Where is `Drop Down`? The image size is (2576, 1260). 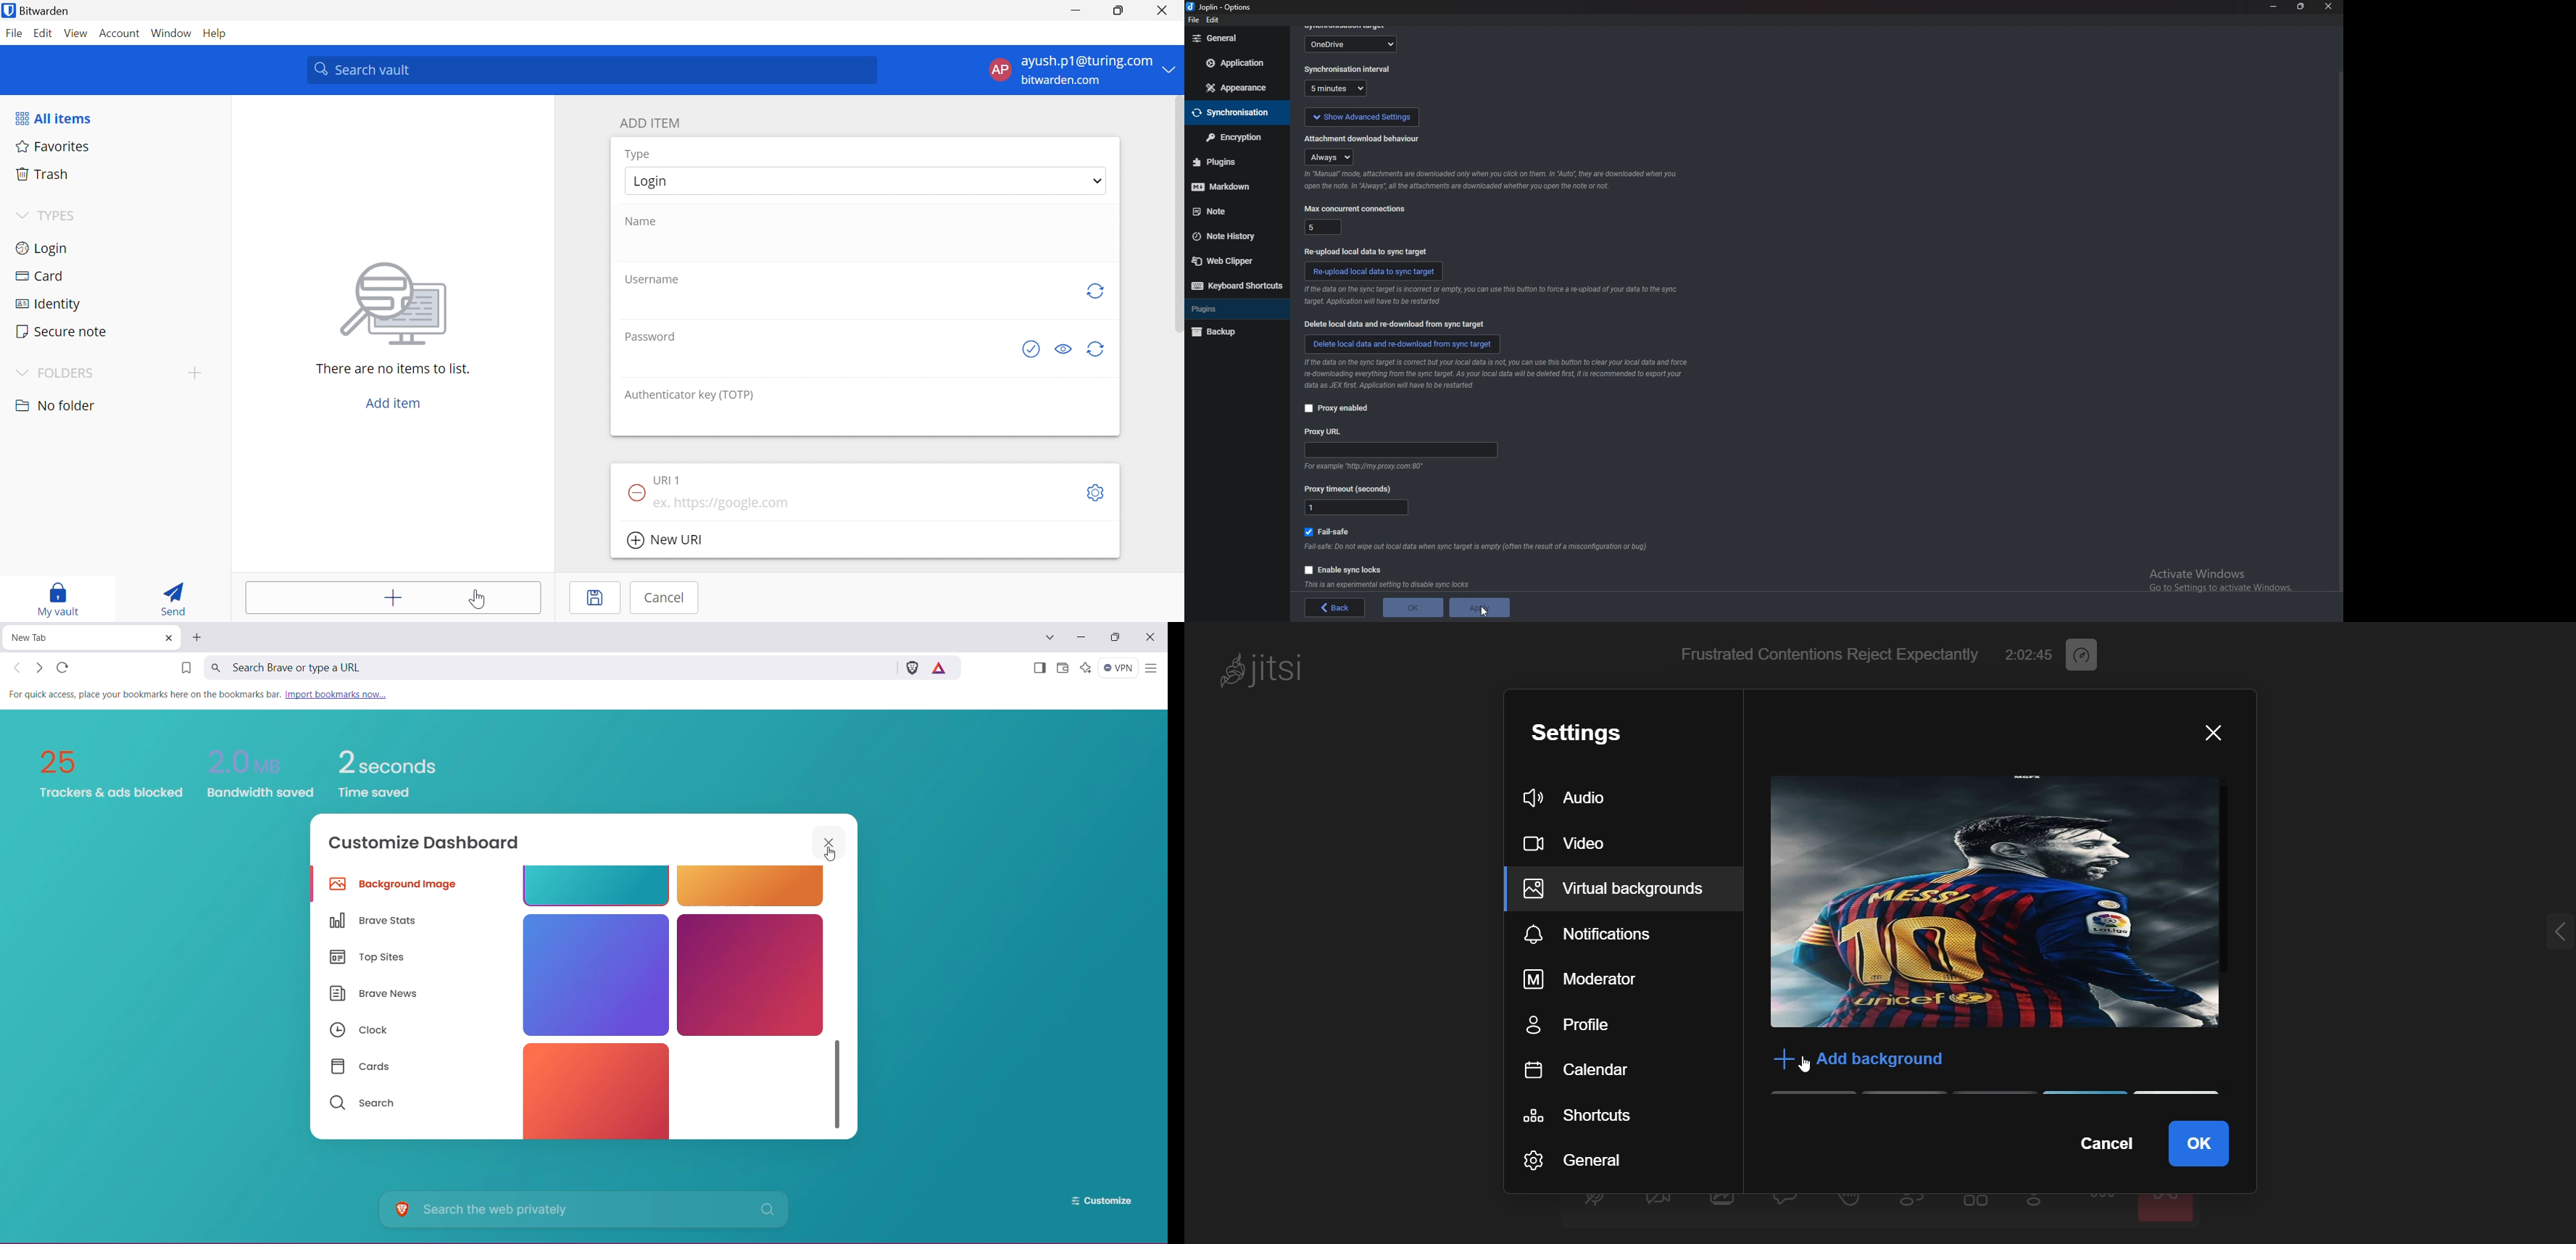 Drop Down is located at coordinates (1173, 68).